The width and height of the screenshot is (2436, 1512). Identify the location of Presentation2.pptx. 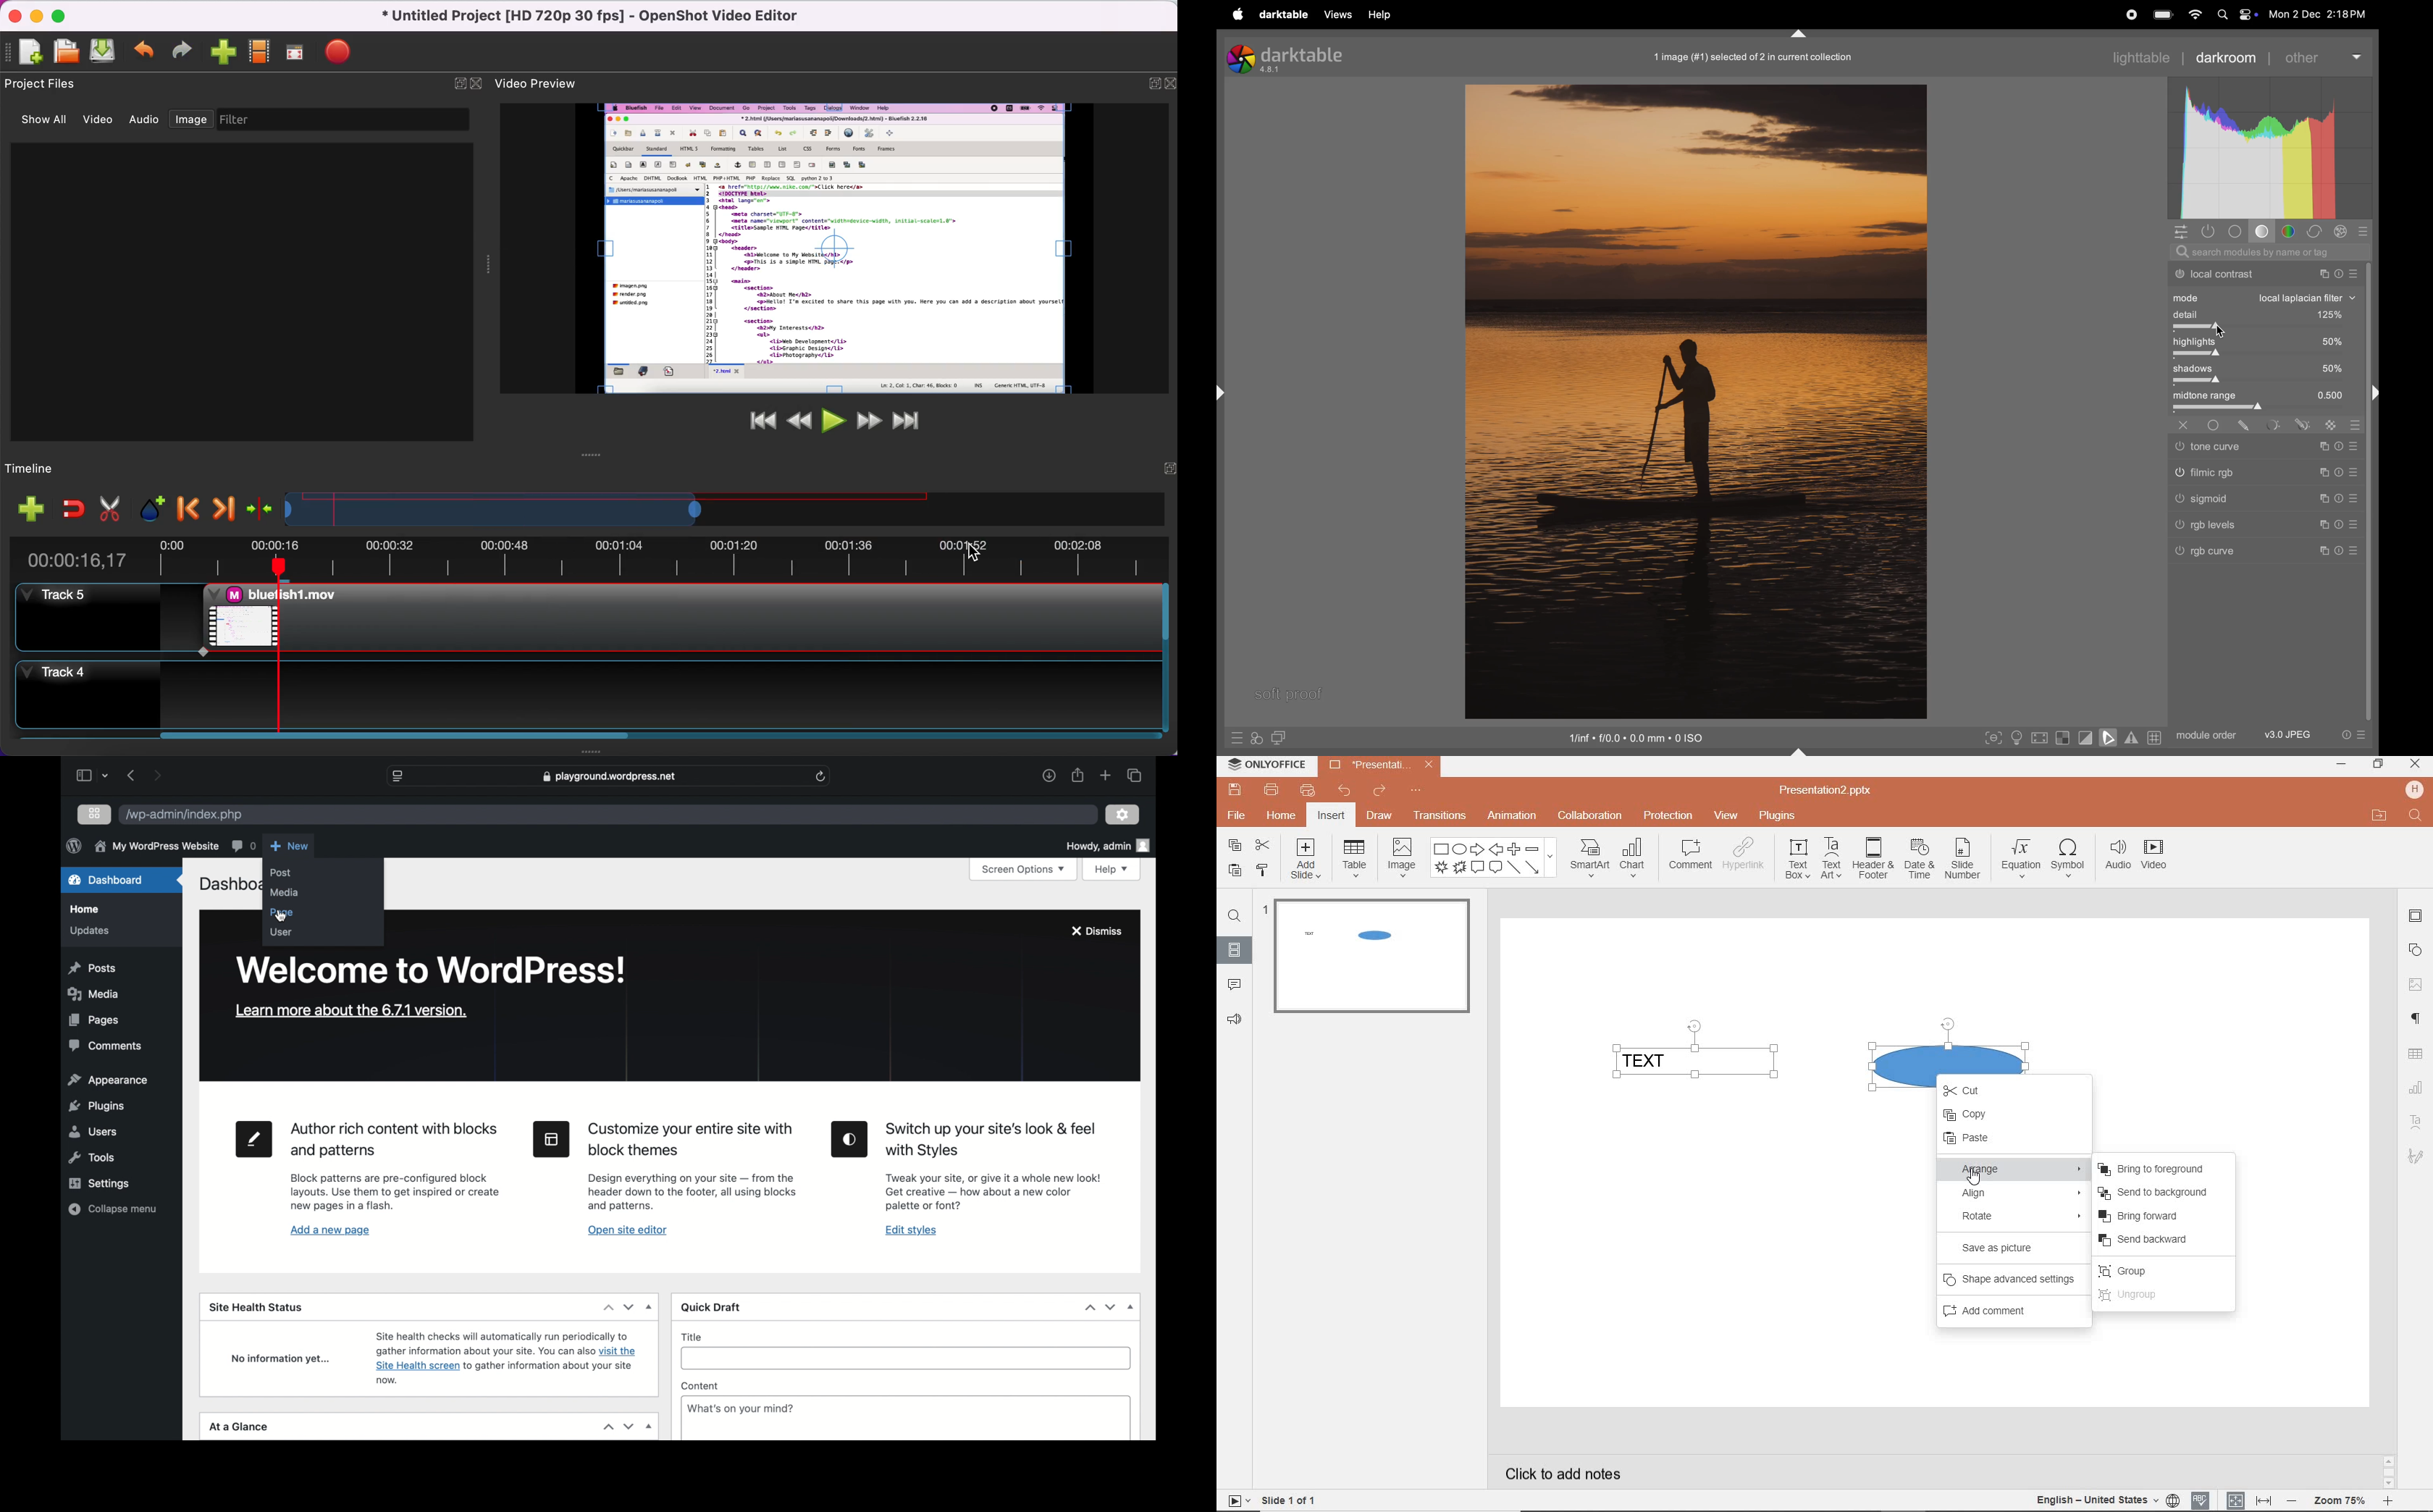
(1379, 767).